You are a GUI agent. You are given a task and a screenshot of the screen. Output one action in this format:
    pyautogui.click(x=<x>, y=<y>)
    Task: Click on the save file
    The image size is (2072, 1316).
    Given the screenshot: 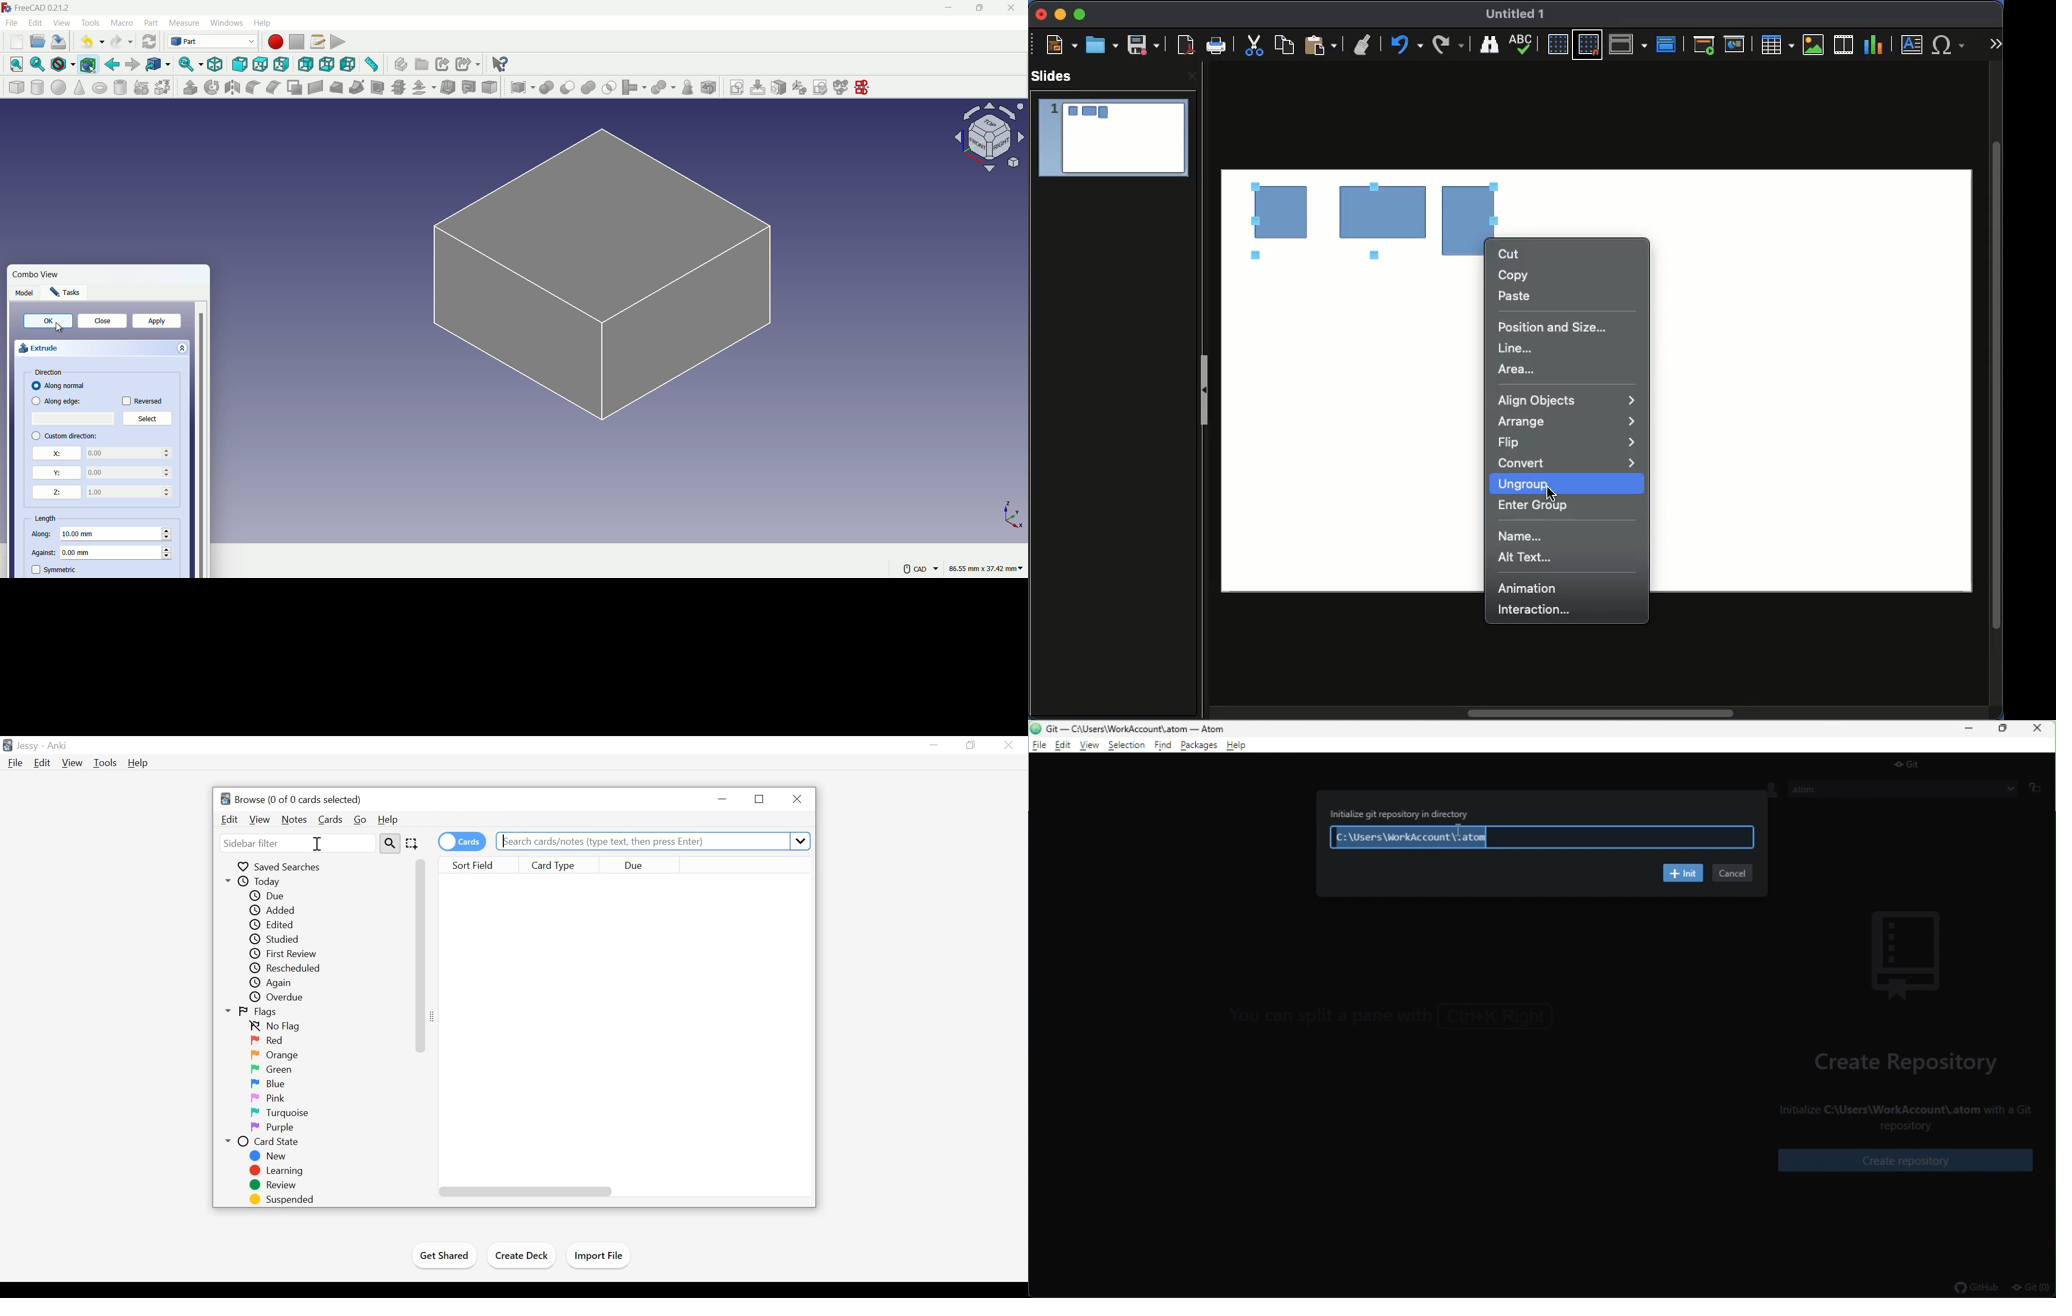 What is the action you would take?
    pyautogui.click(x=58, y=42)
    